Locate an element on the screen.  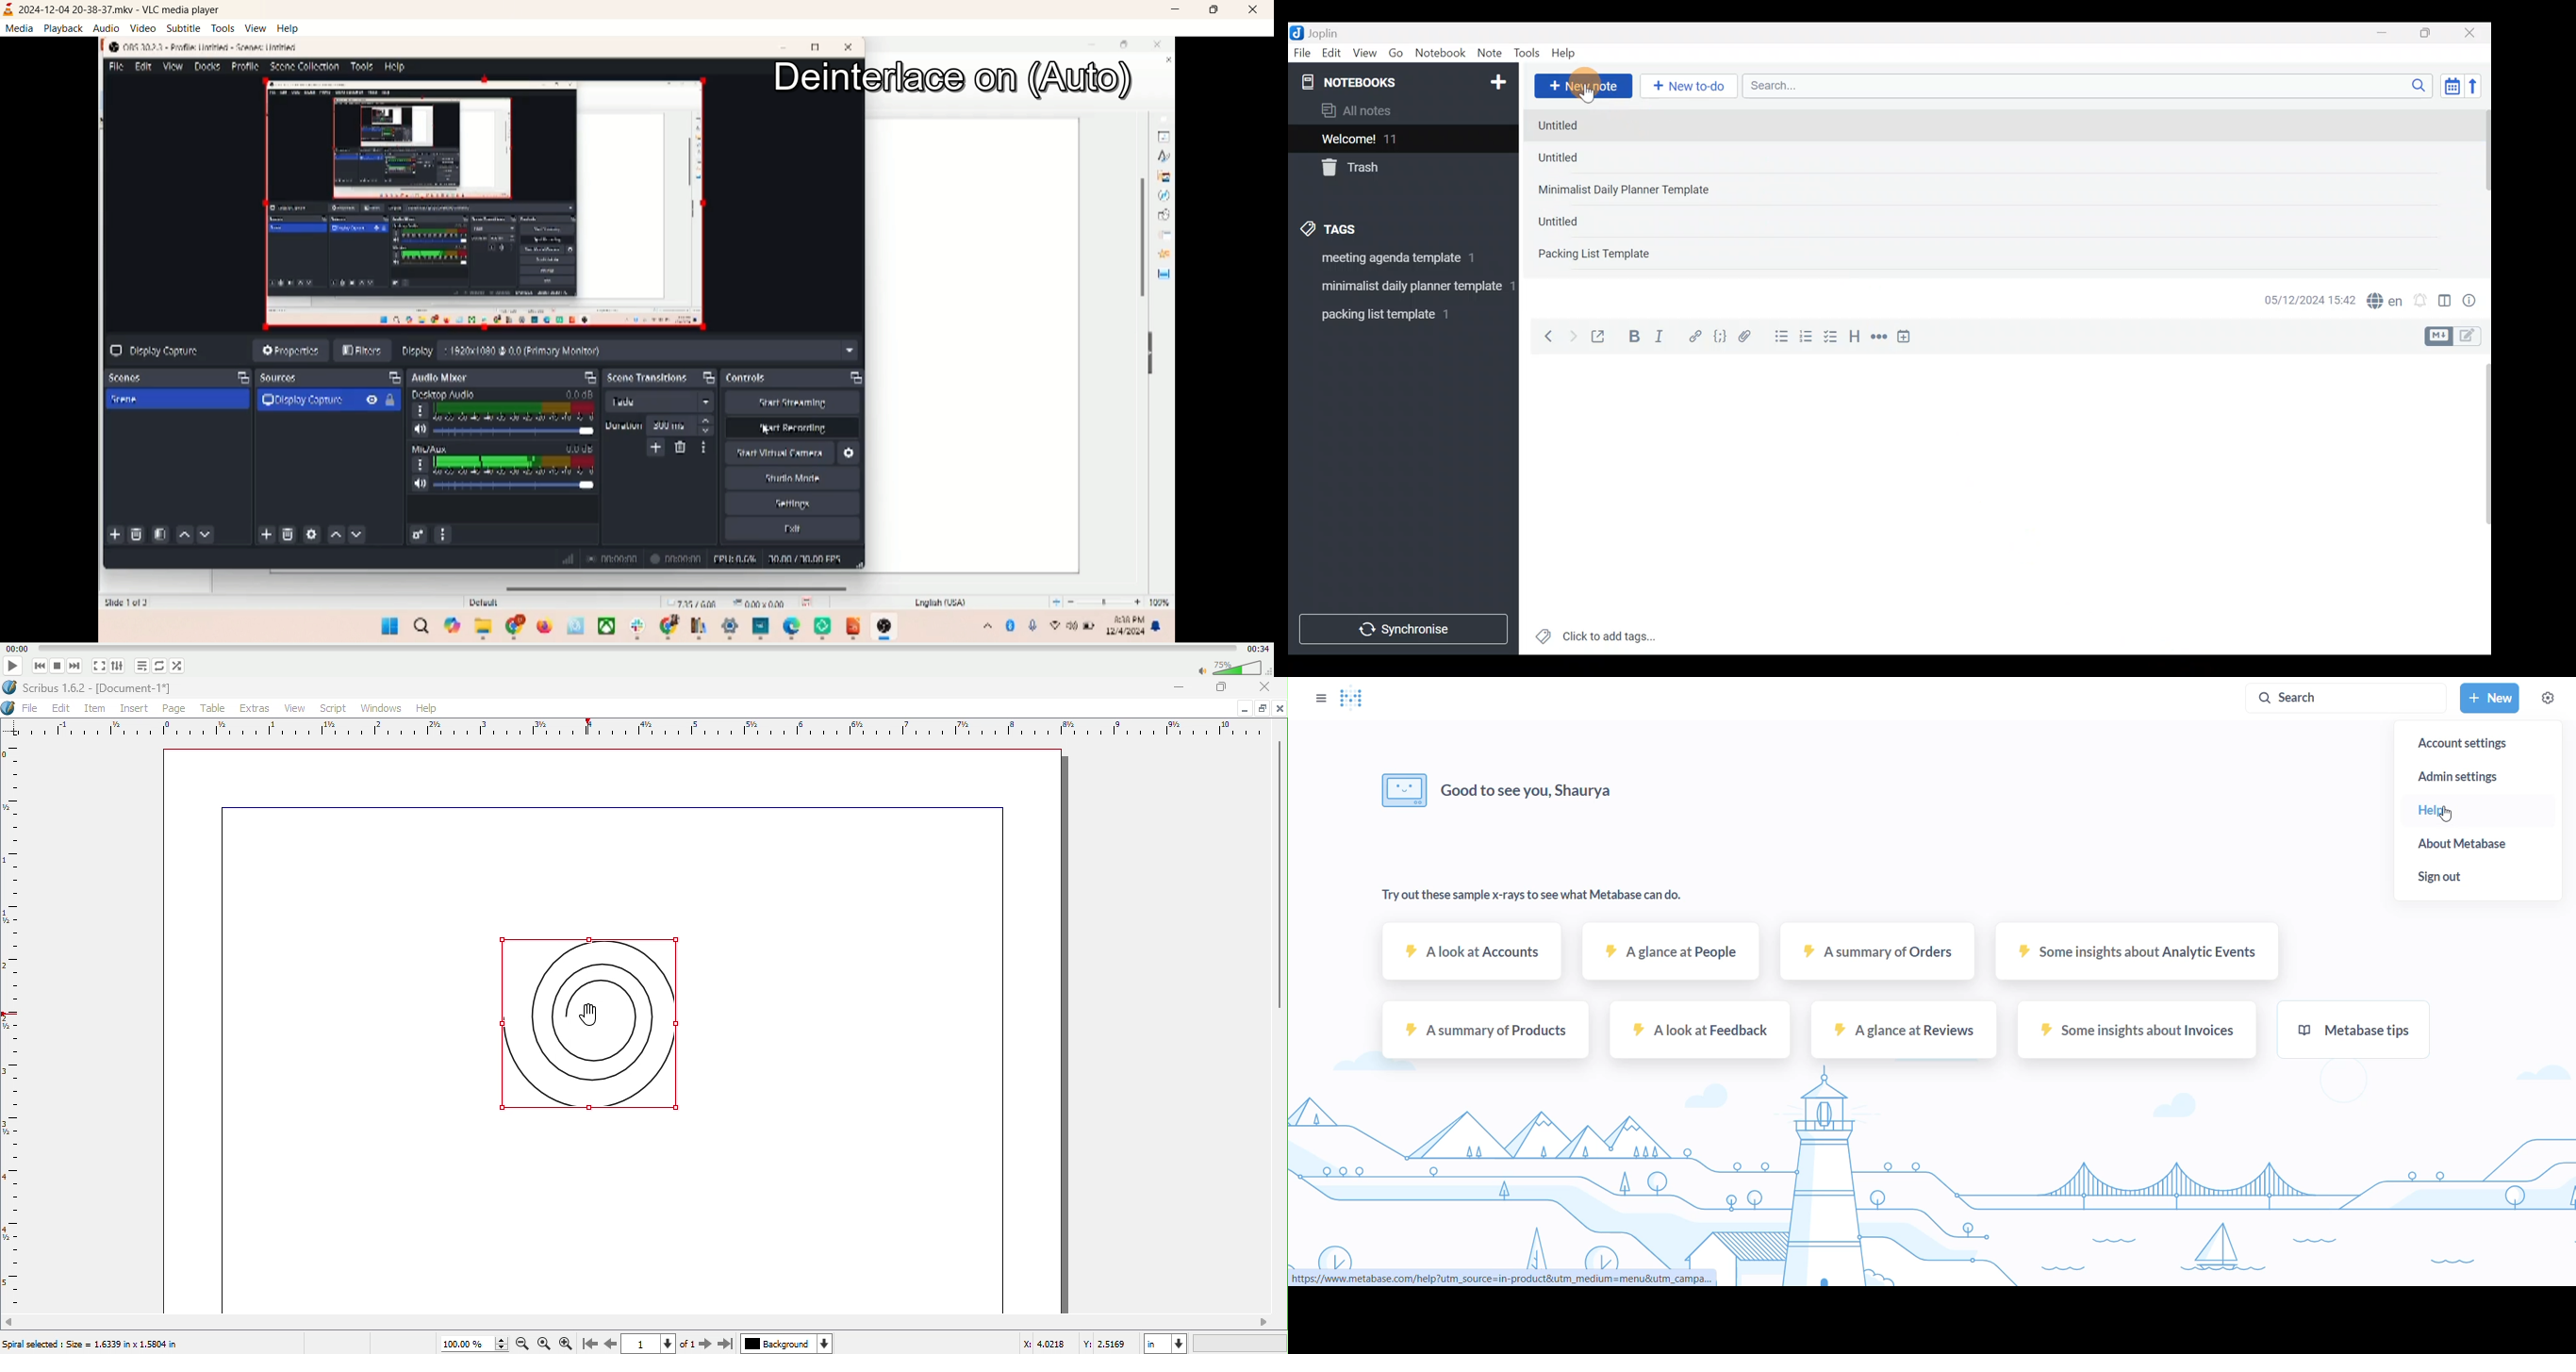
Go to the next page is located at coordinates (705, 1344).